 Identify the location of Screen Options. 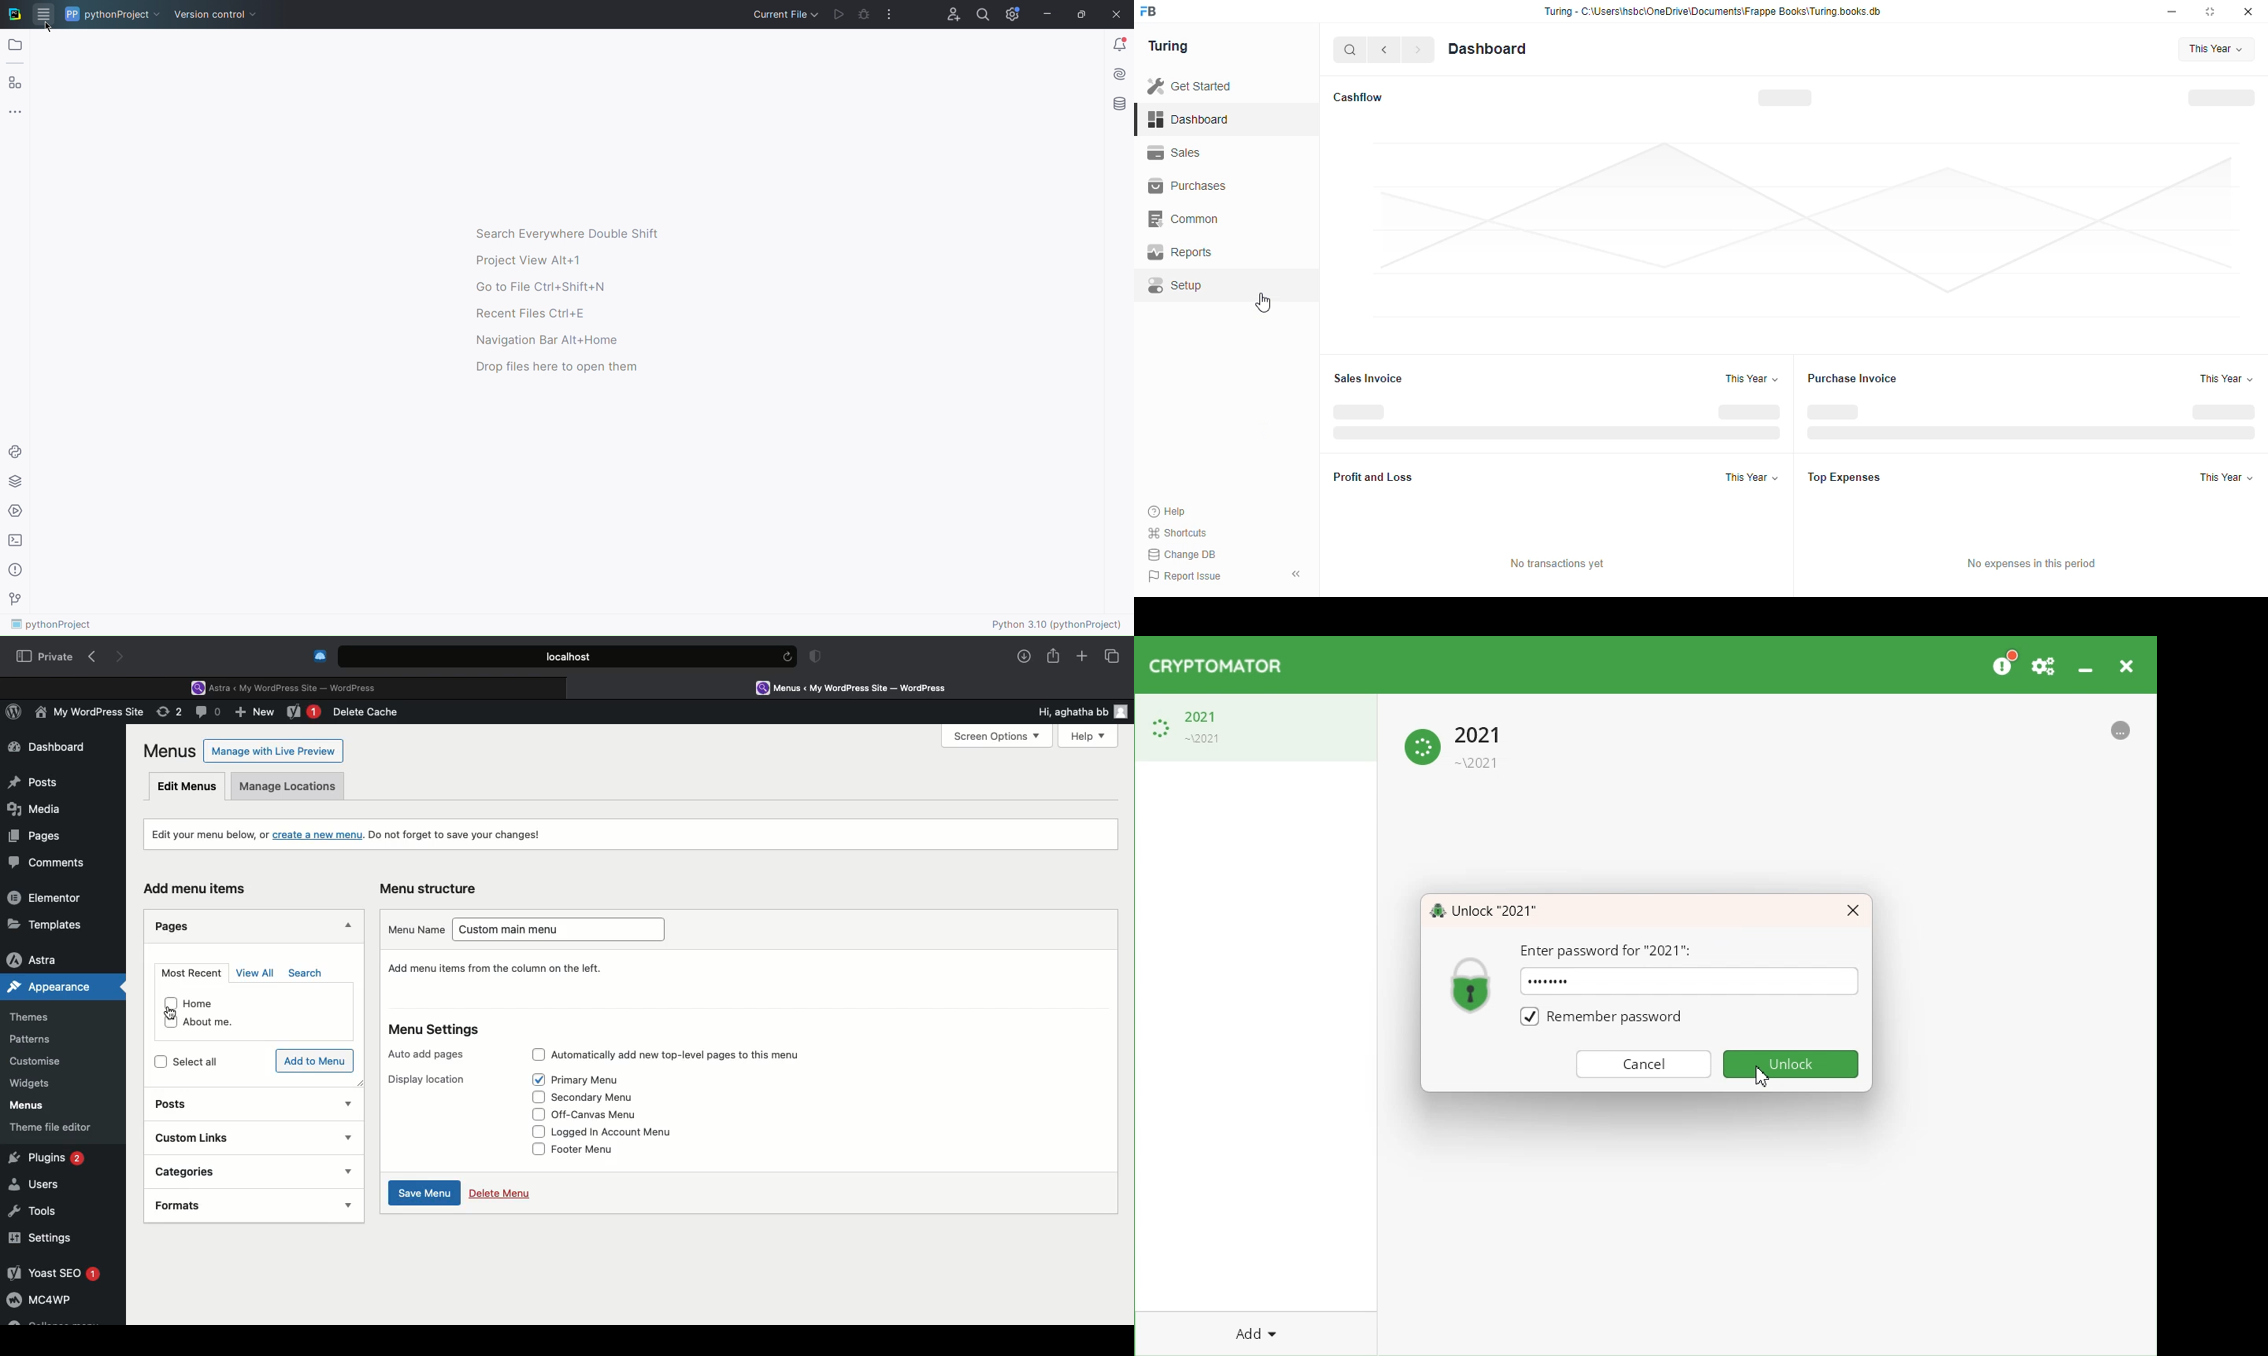
(995, 737).